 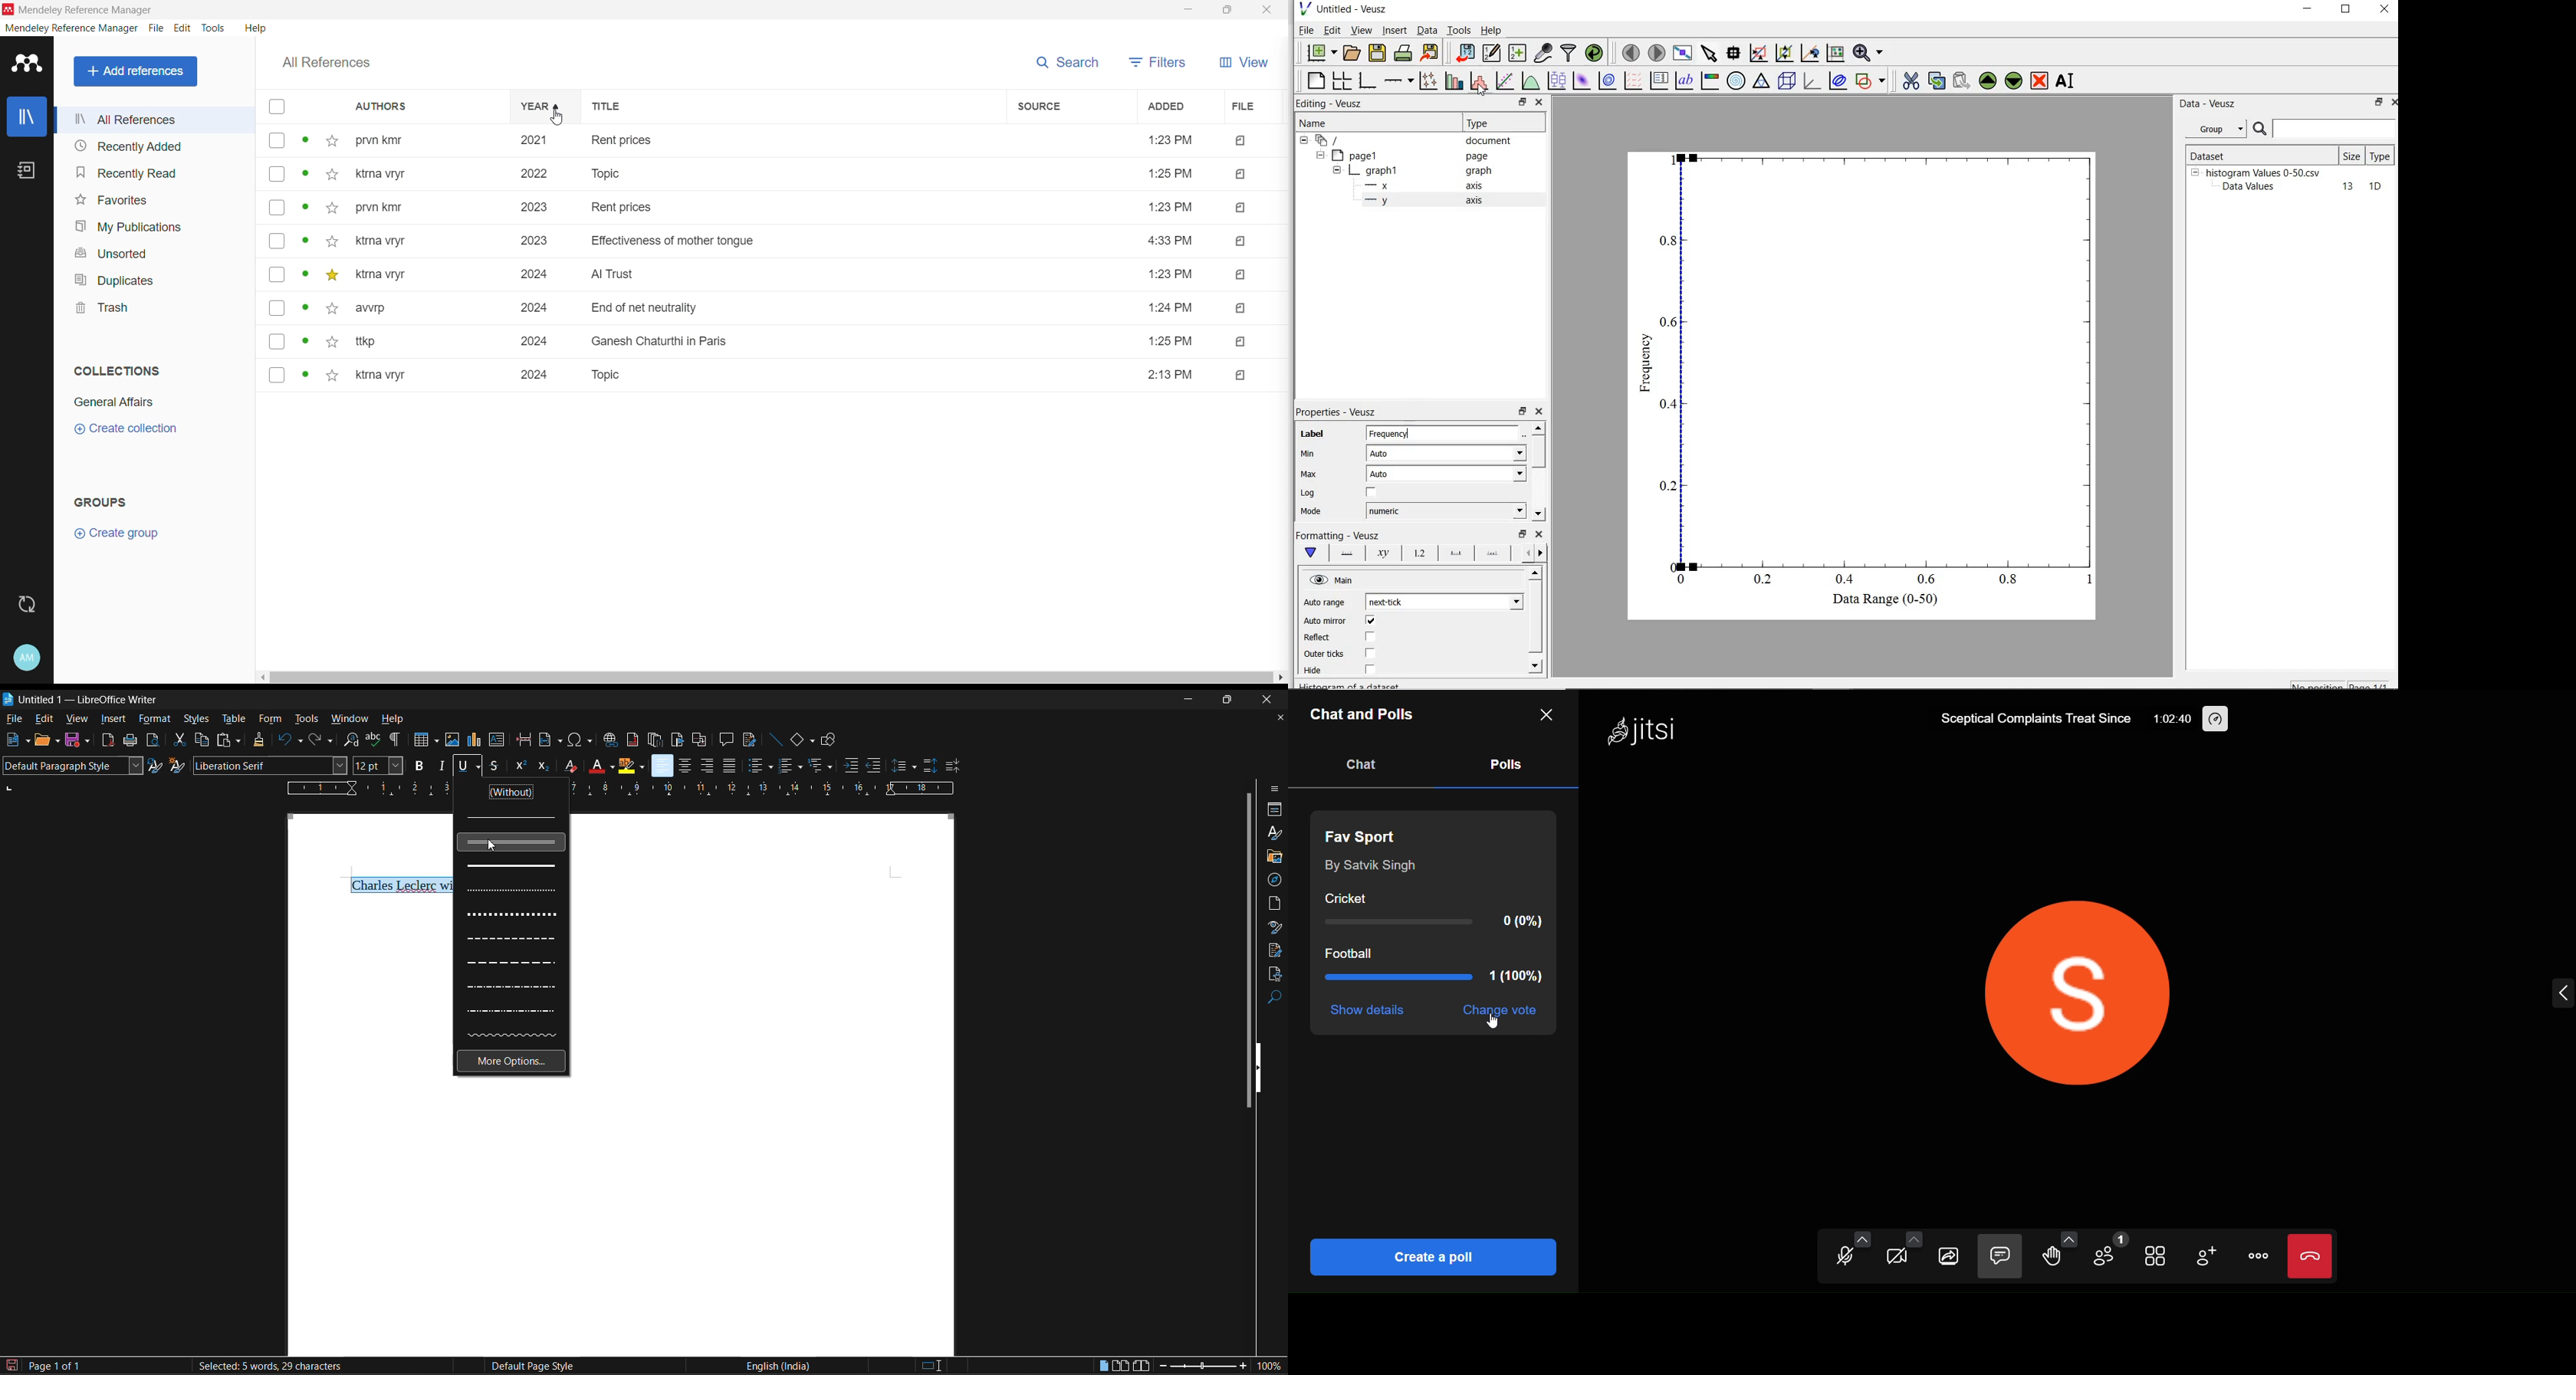 I want to click on cut the the selected widget, so click(x=1909, y=83).